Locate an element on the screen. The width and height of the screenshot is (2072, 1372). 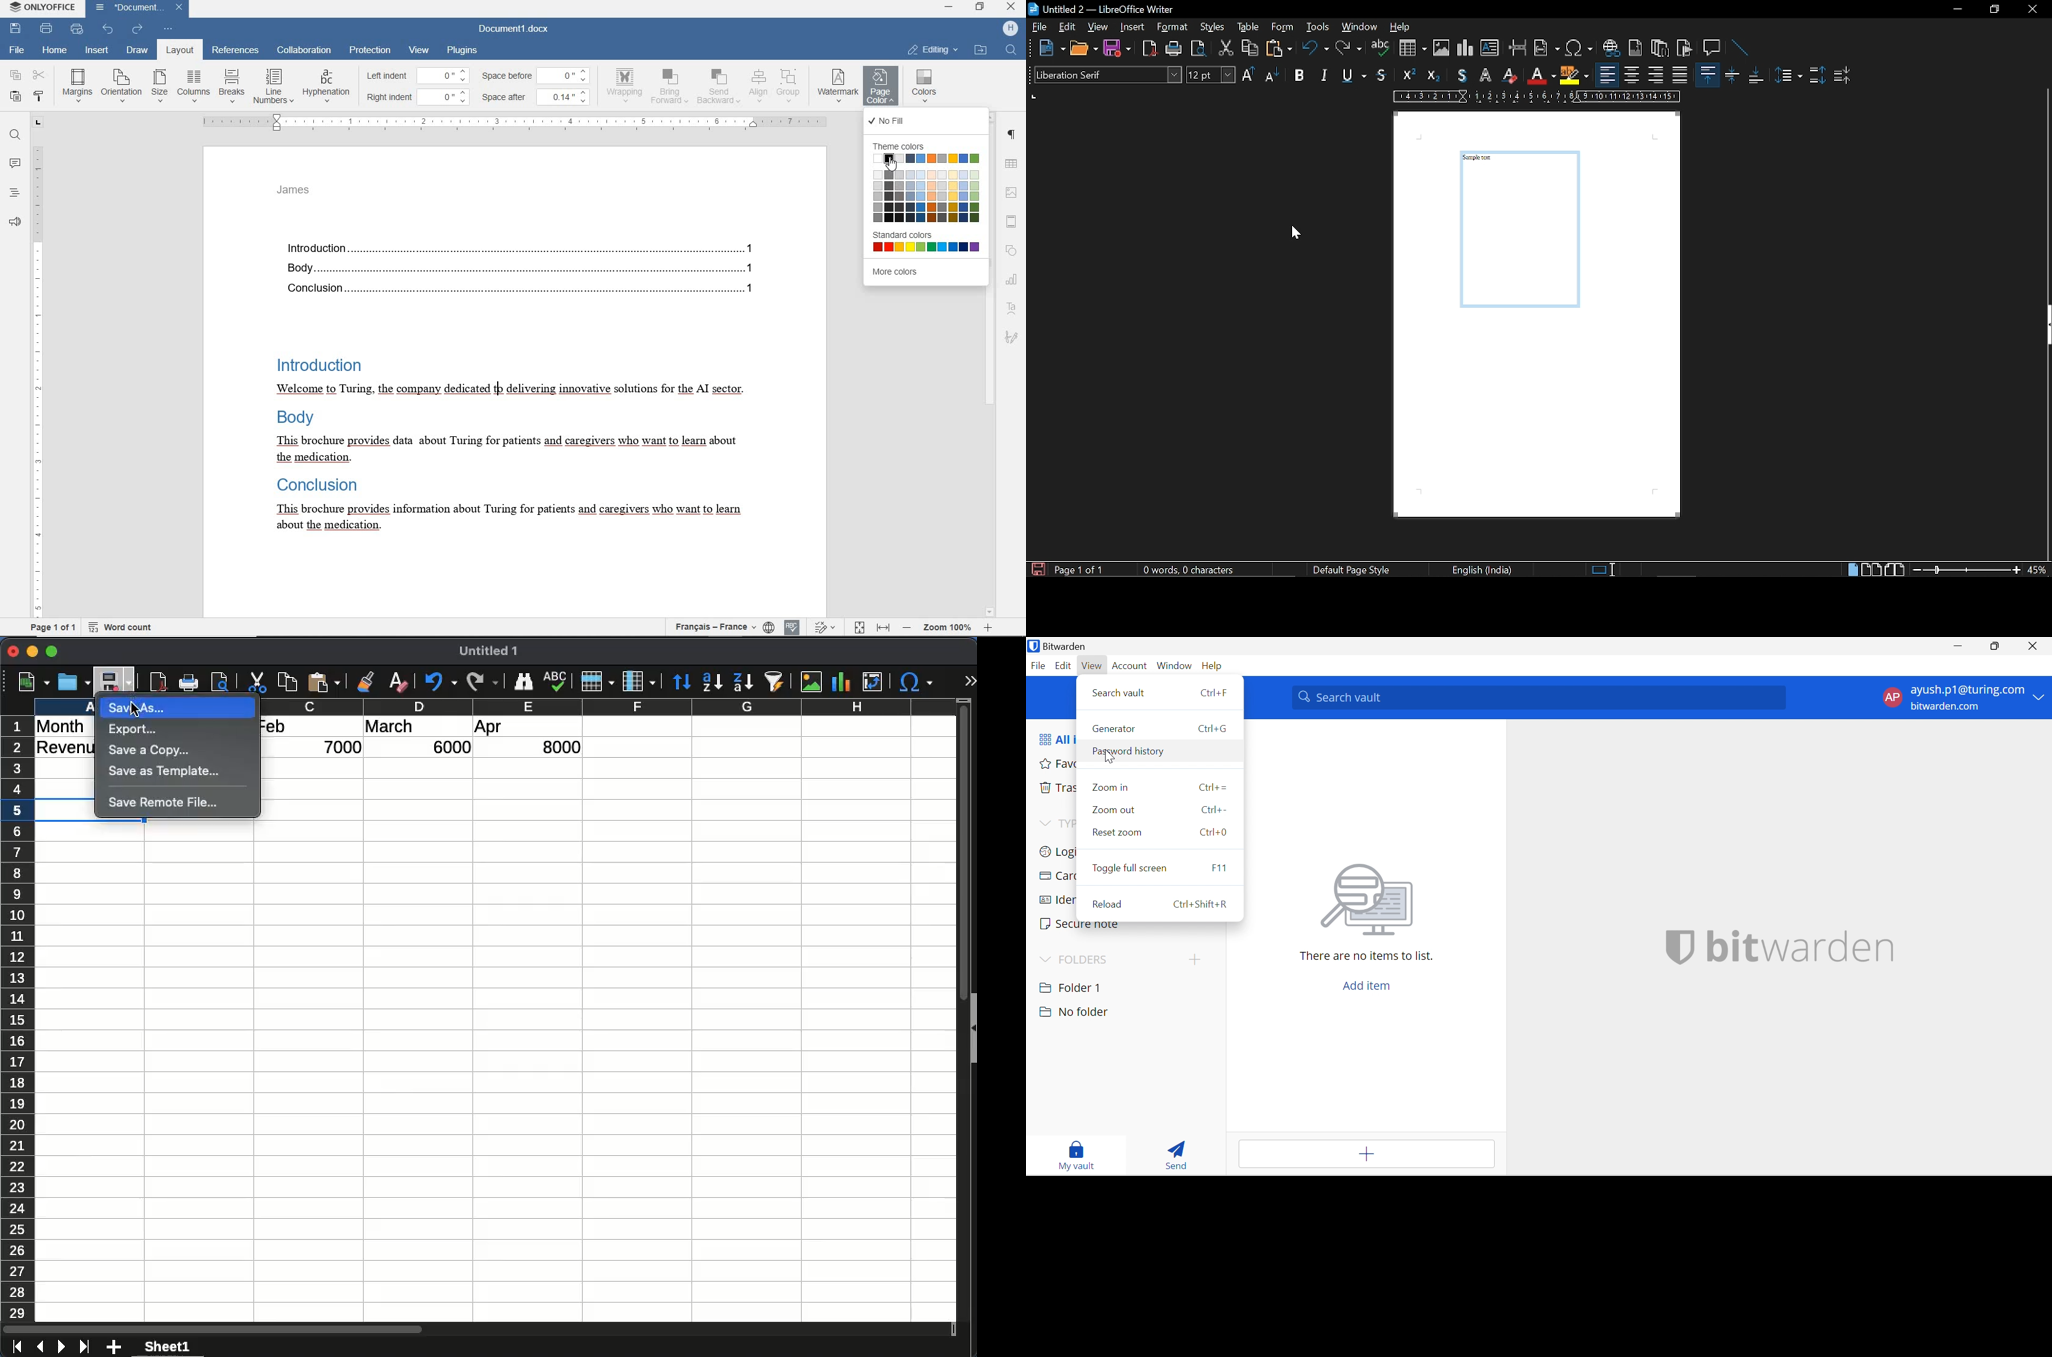
revenue is located at coordinates (66, 747).